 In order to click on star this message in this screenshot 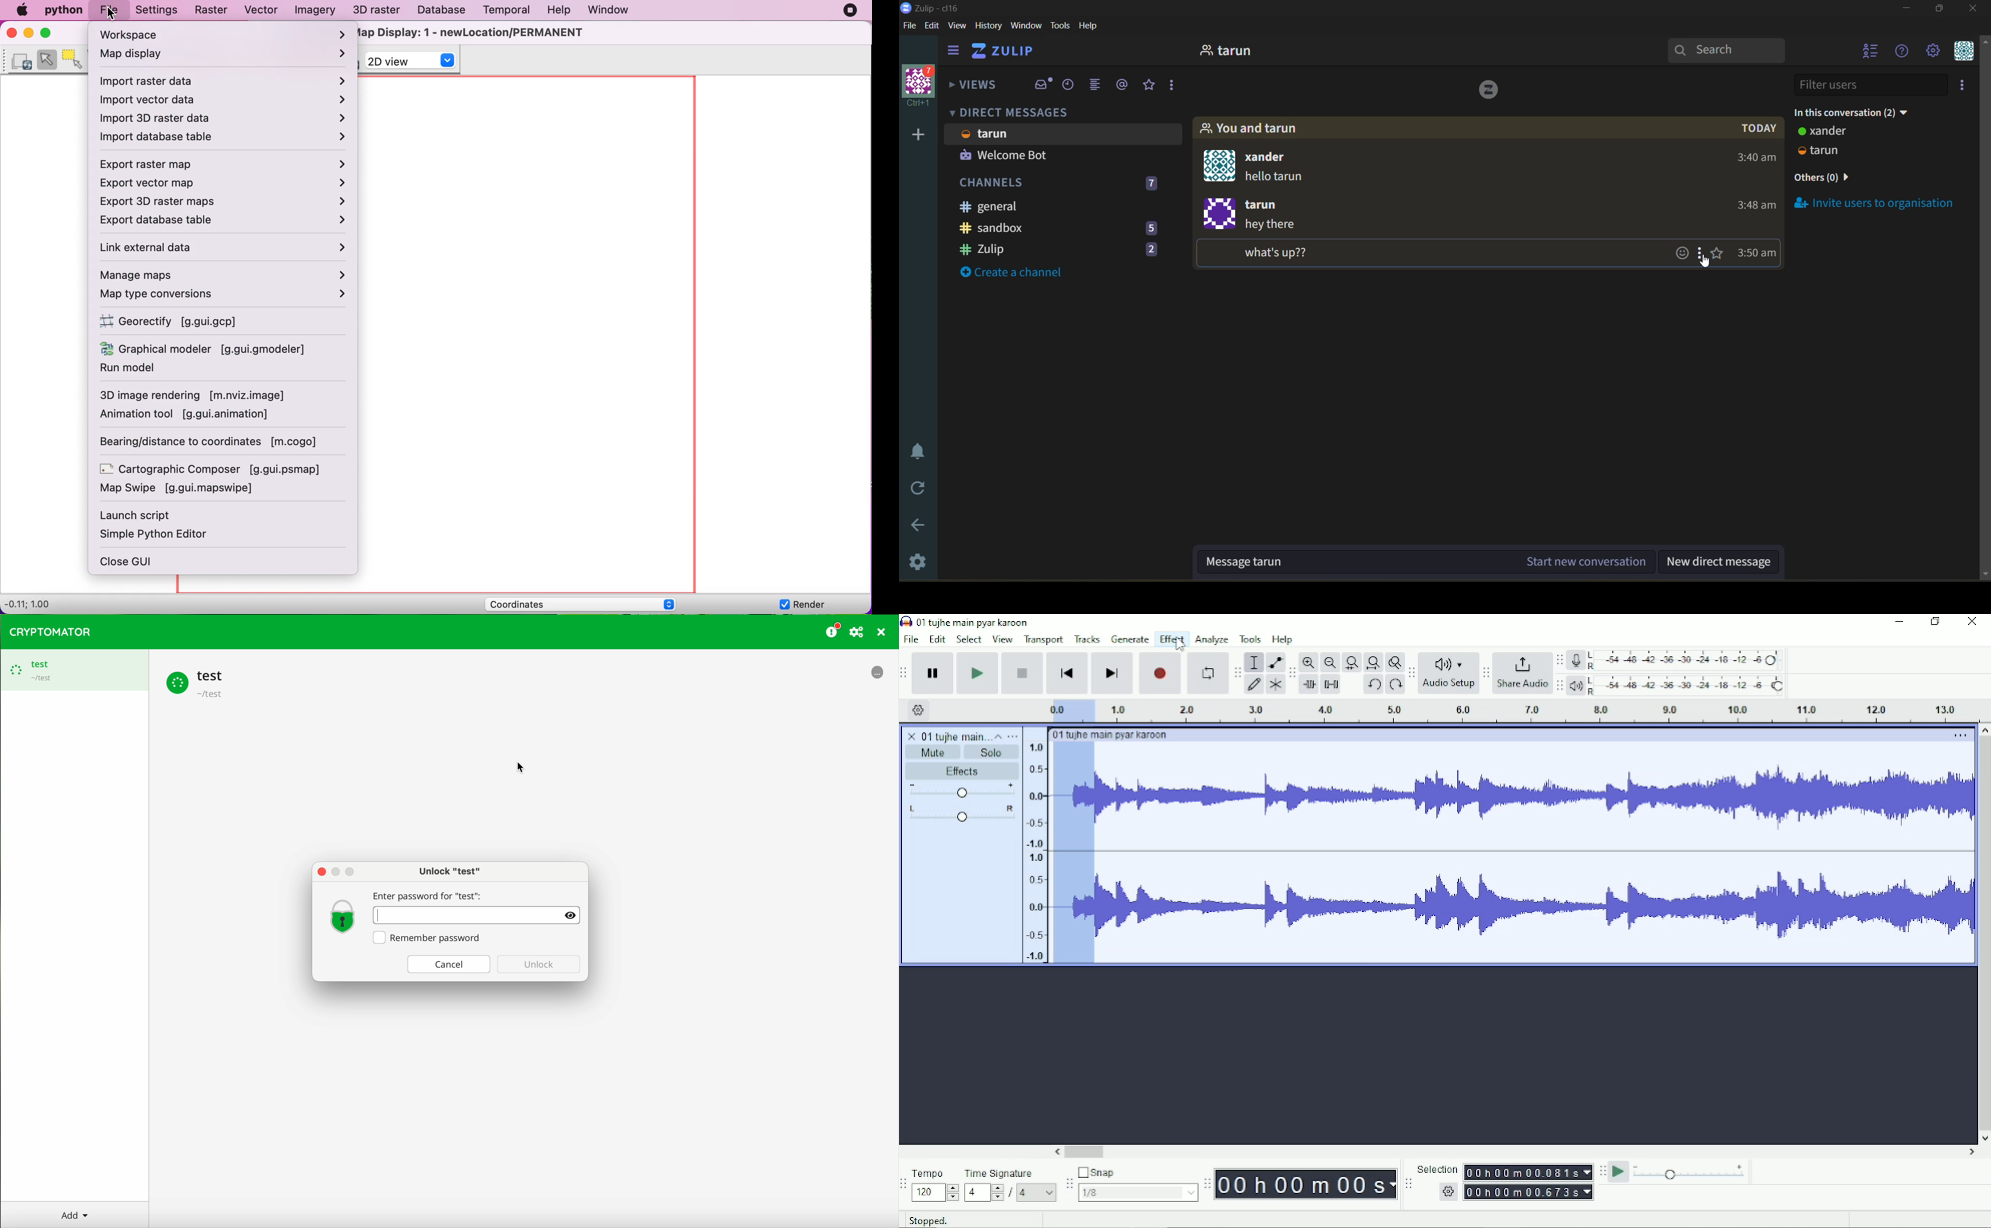, I will do `click(1721, 255)`.